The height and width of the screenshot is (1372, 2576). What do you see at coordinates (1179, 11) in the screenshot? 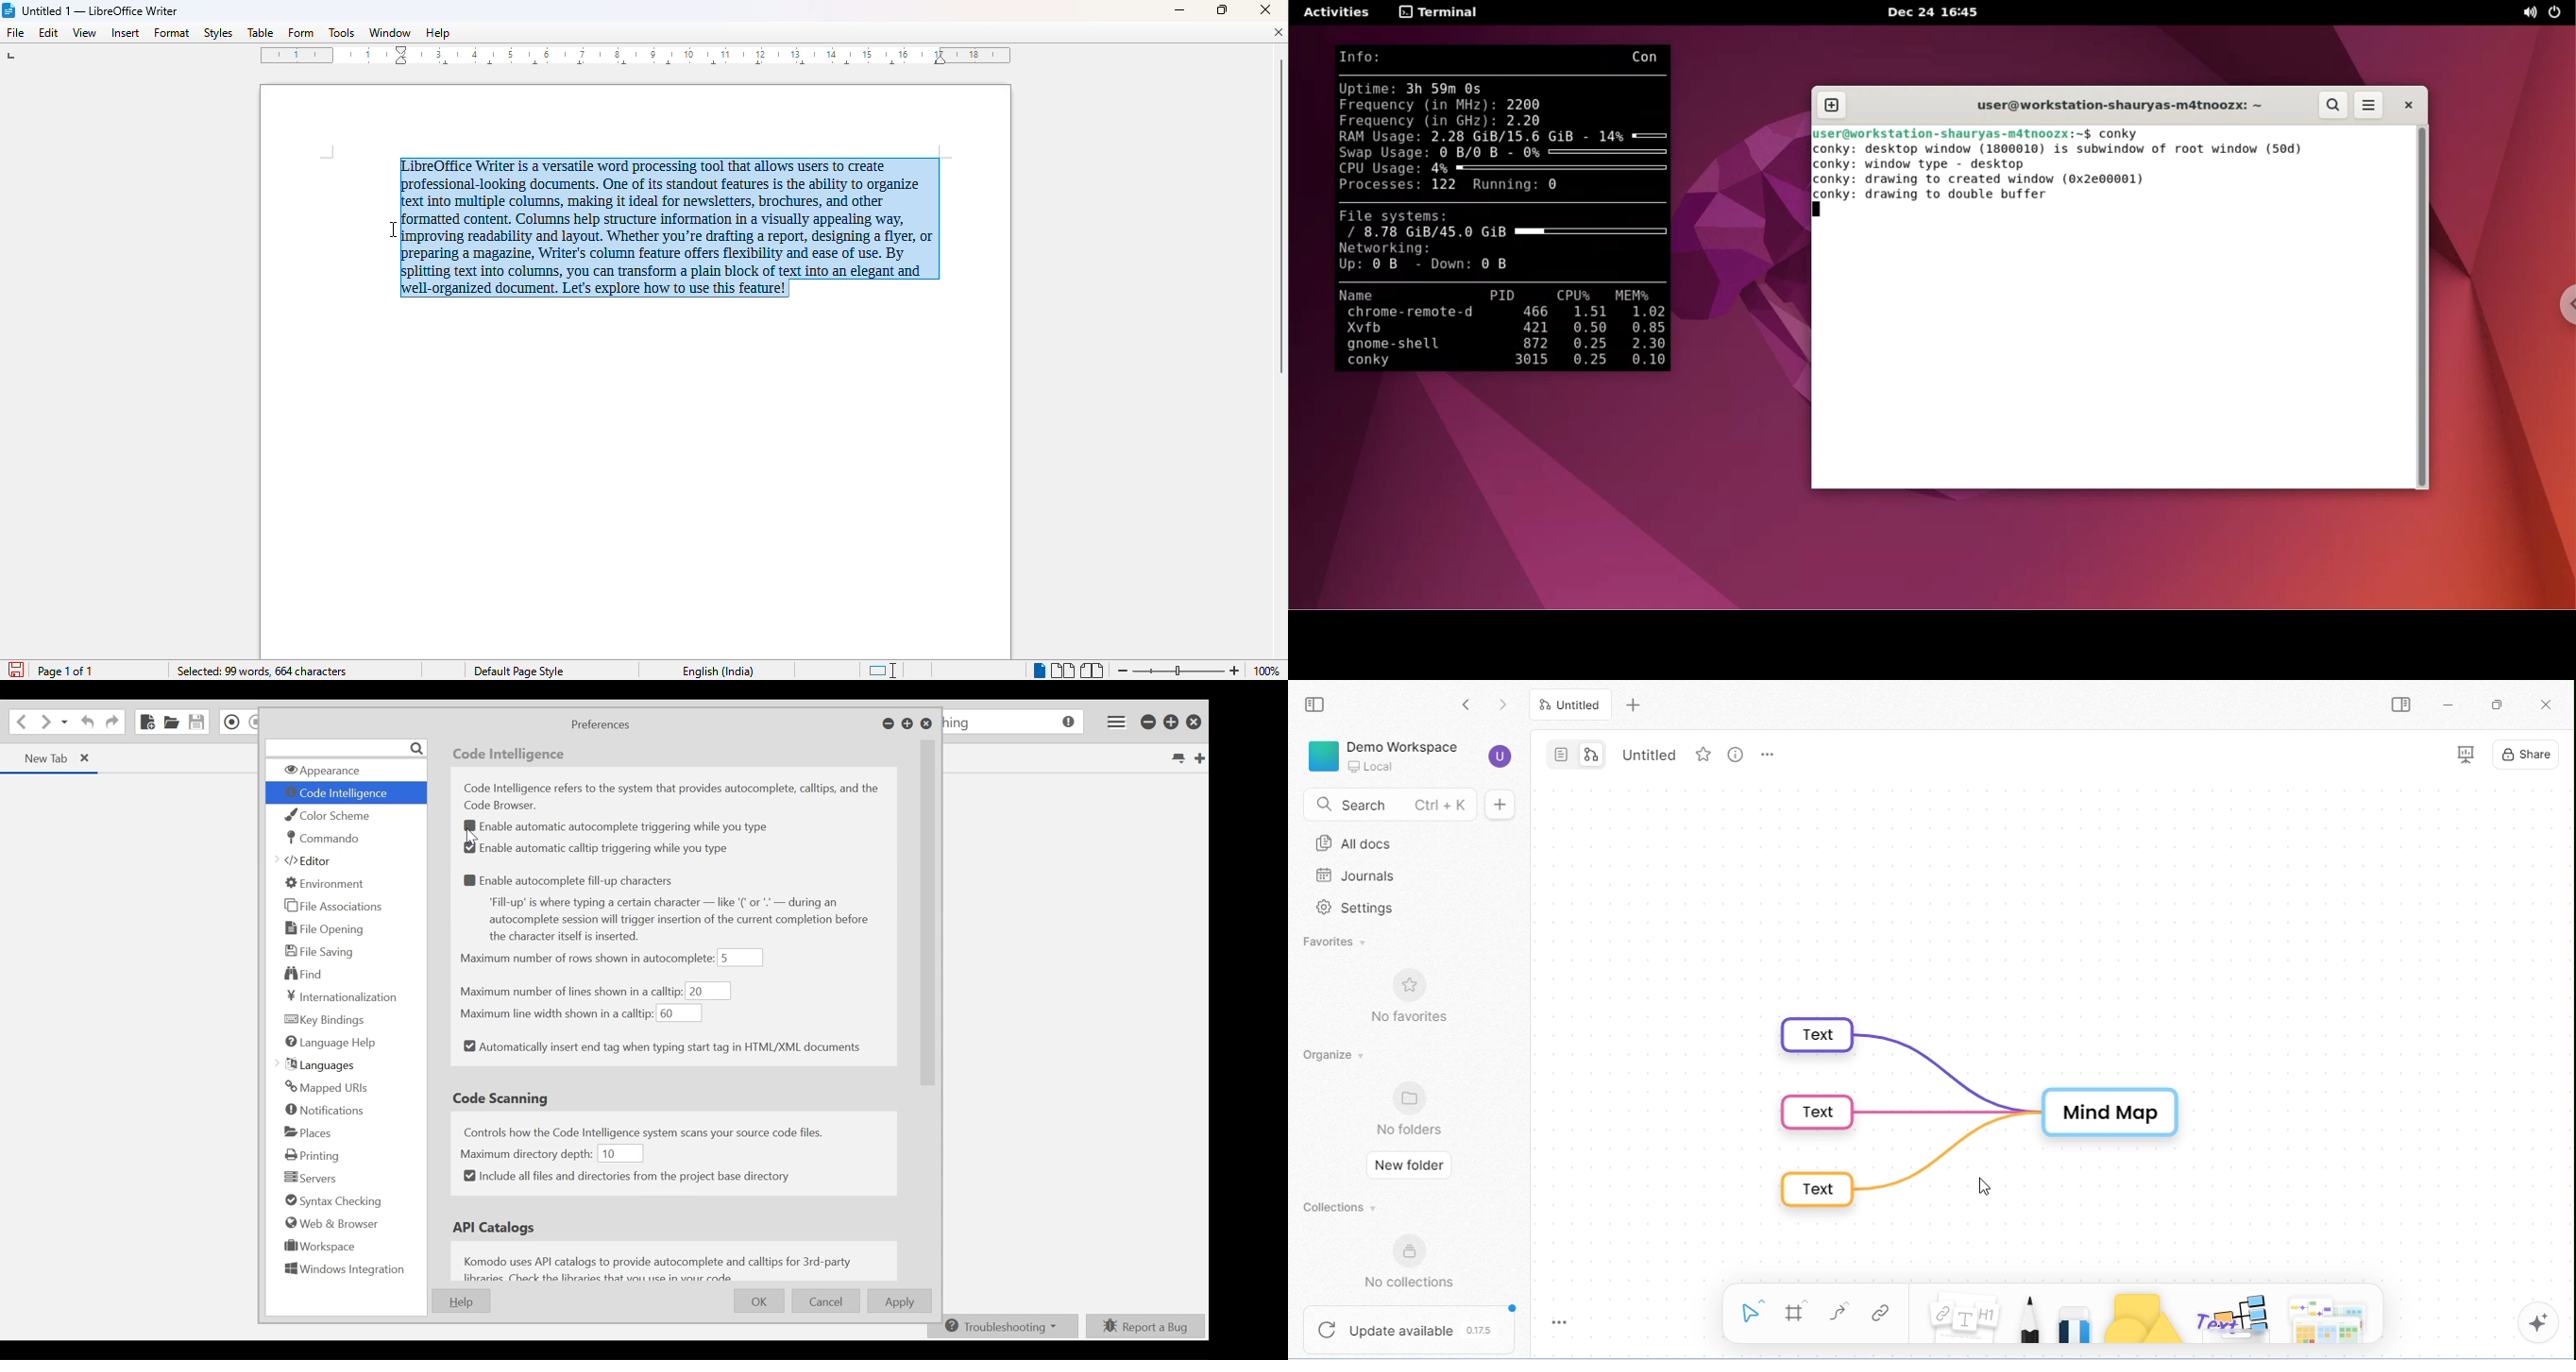
I see `minimize` at bounding box center [1179, 11].